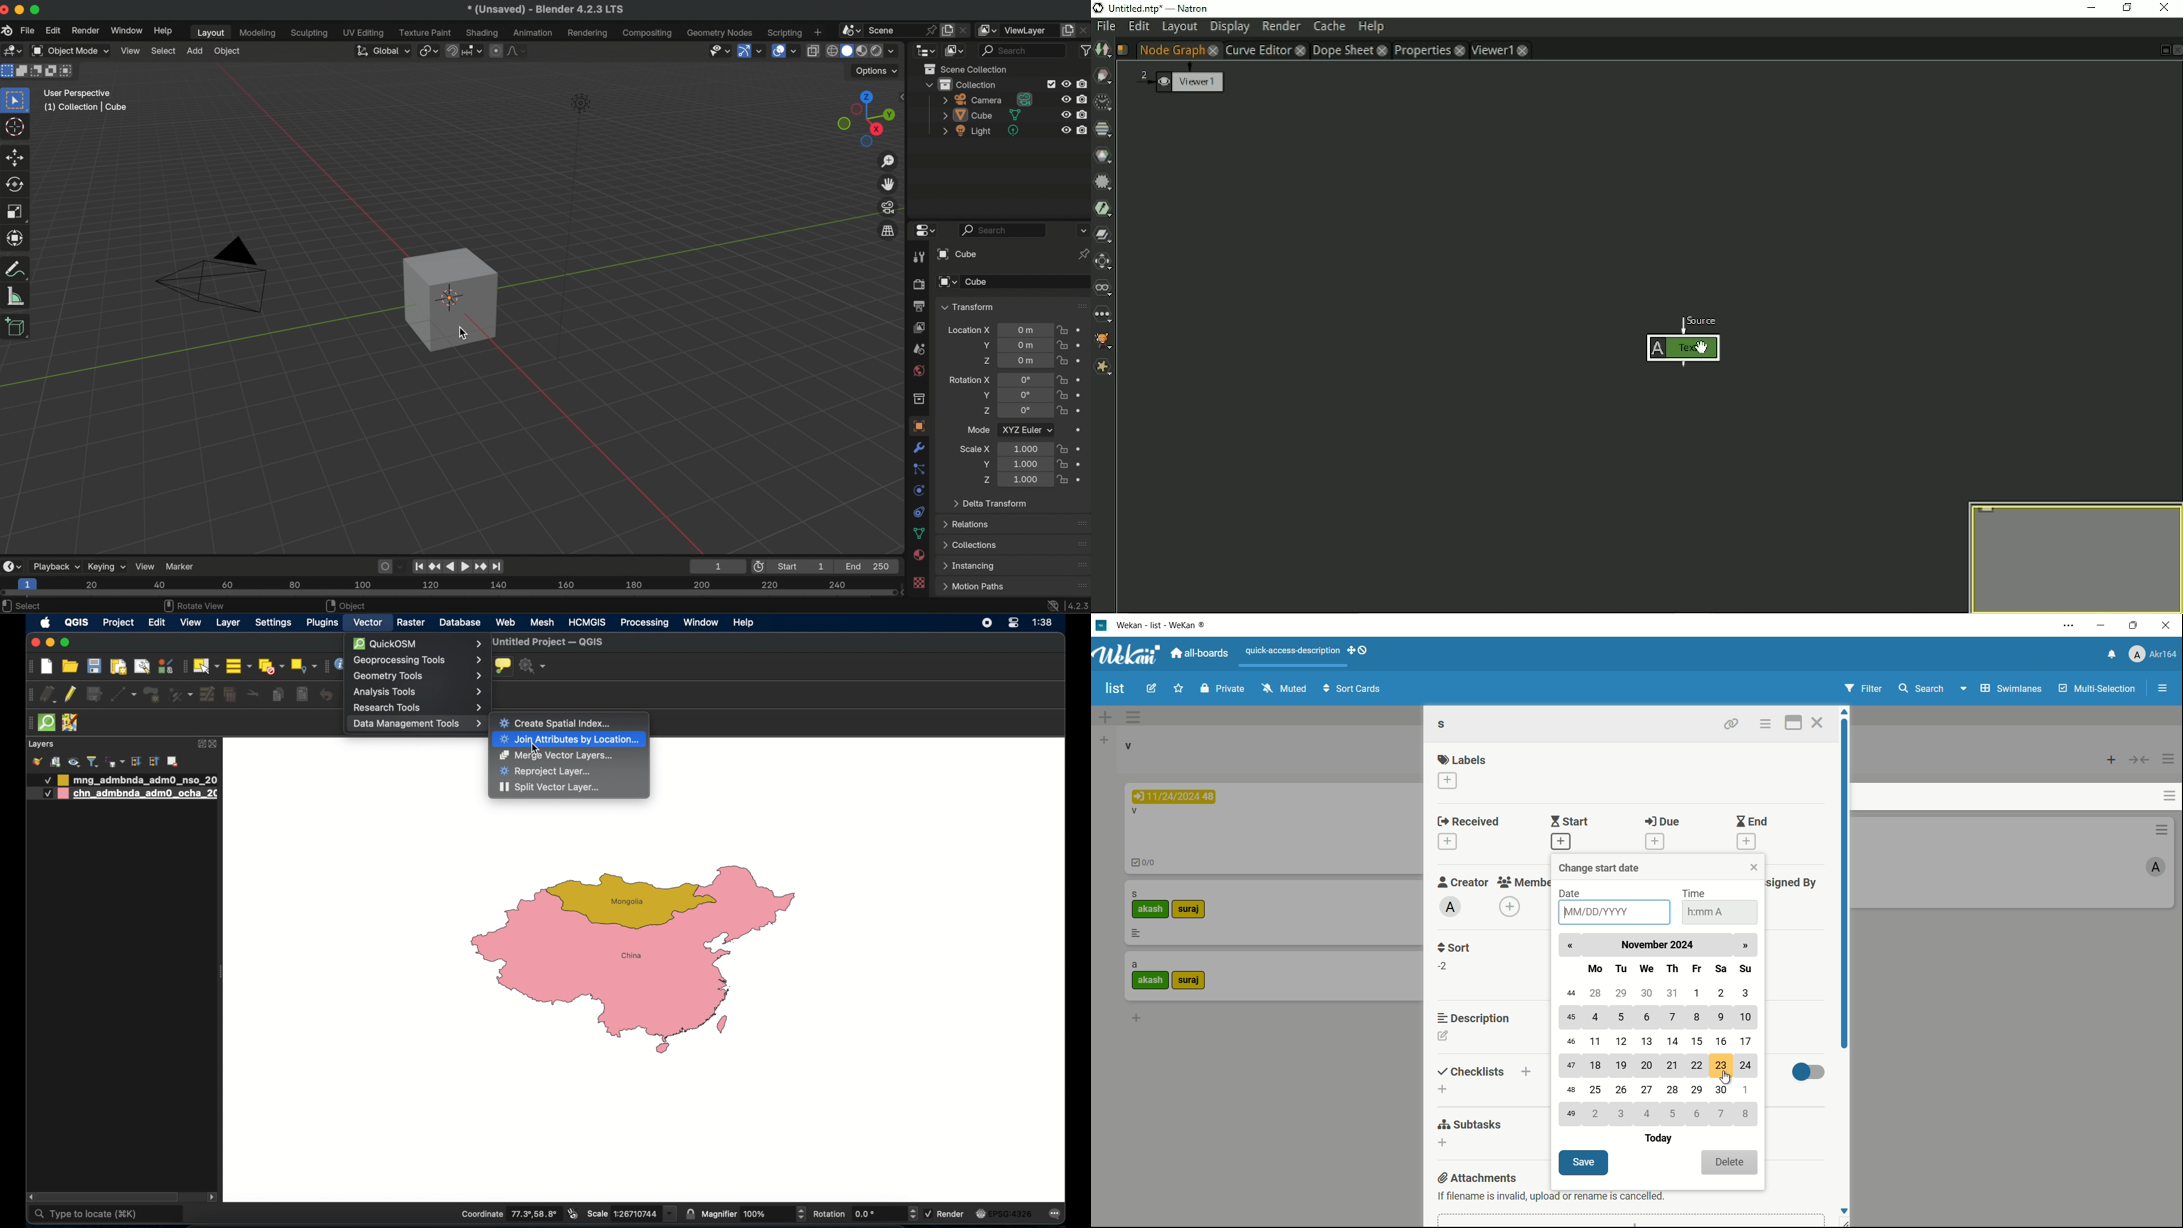  I want to click on , so click(973, 587).